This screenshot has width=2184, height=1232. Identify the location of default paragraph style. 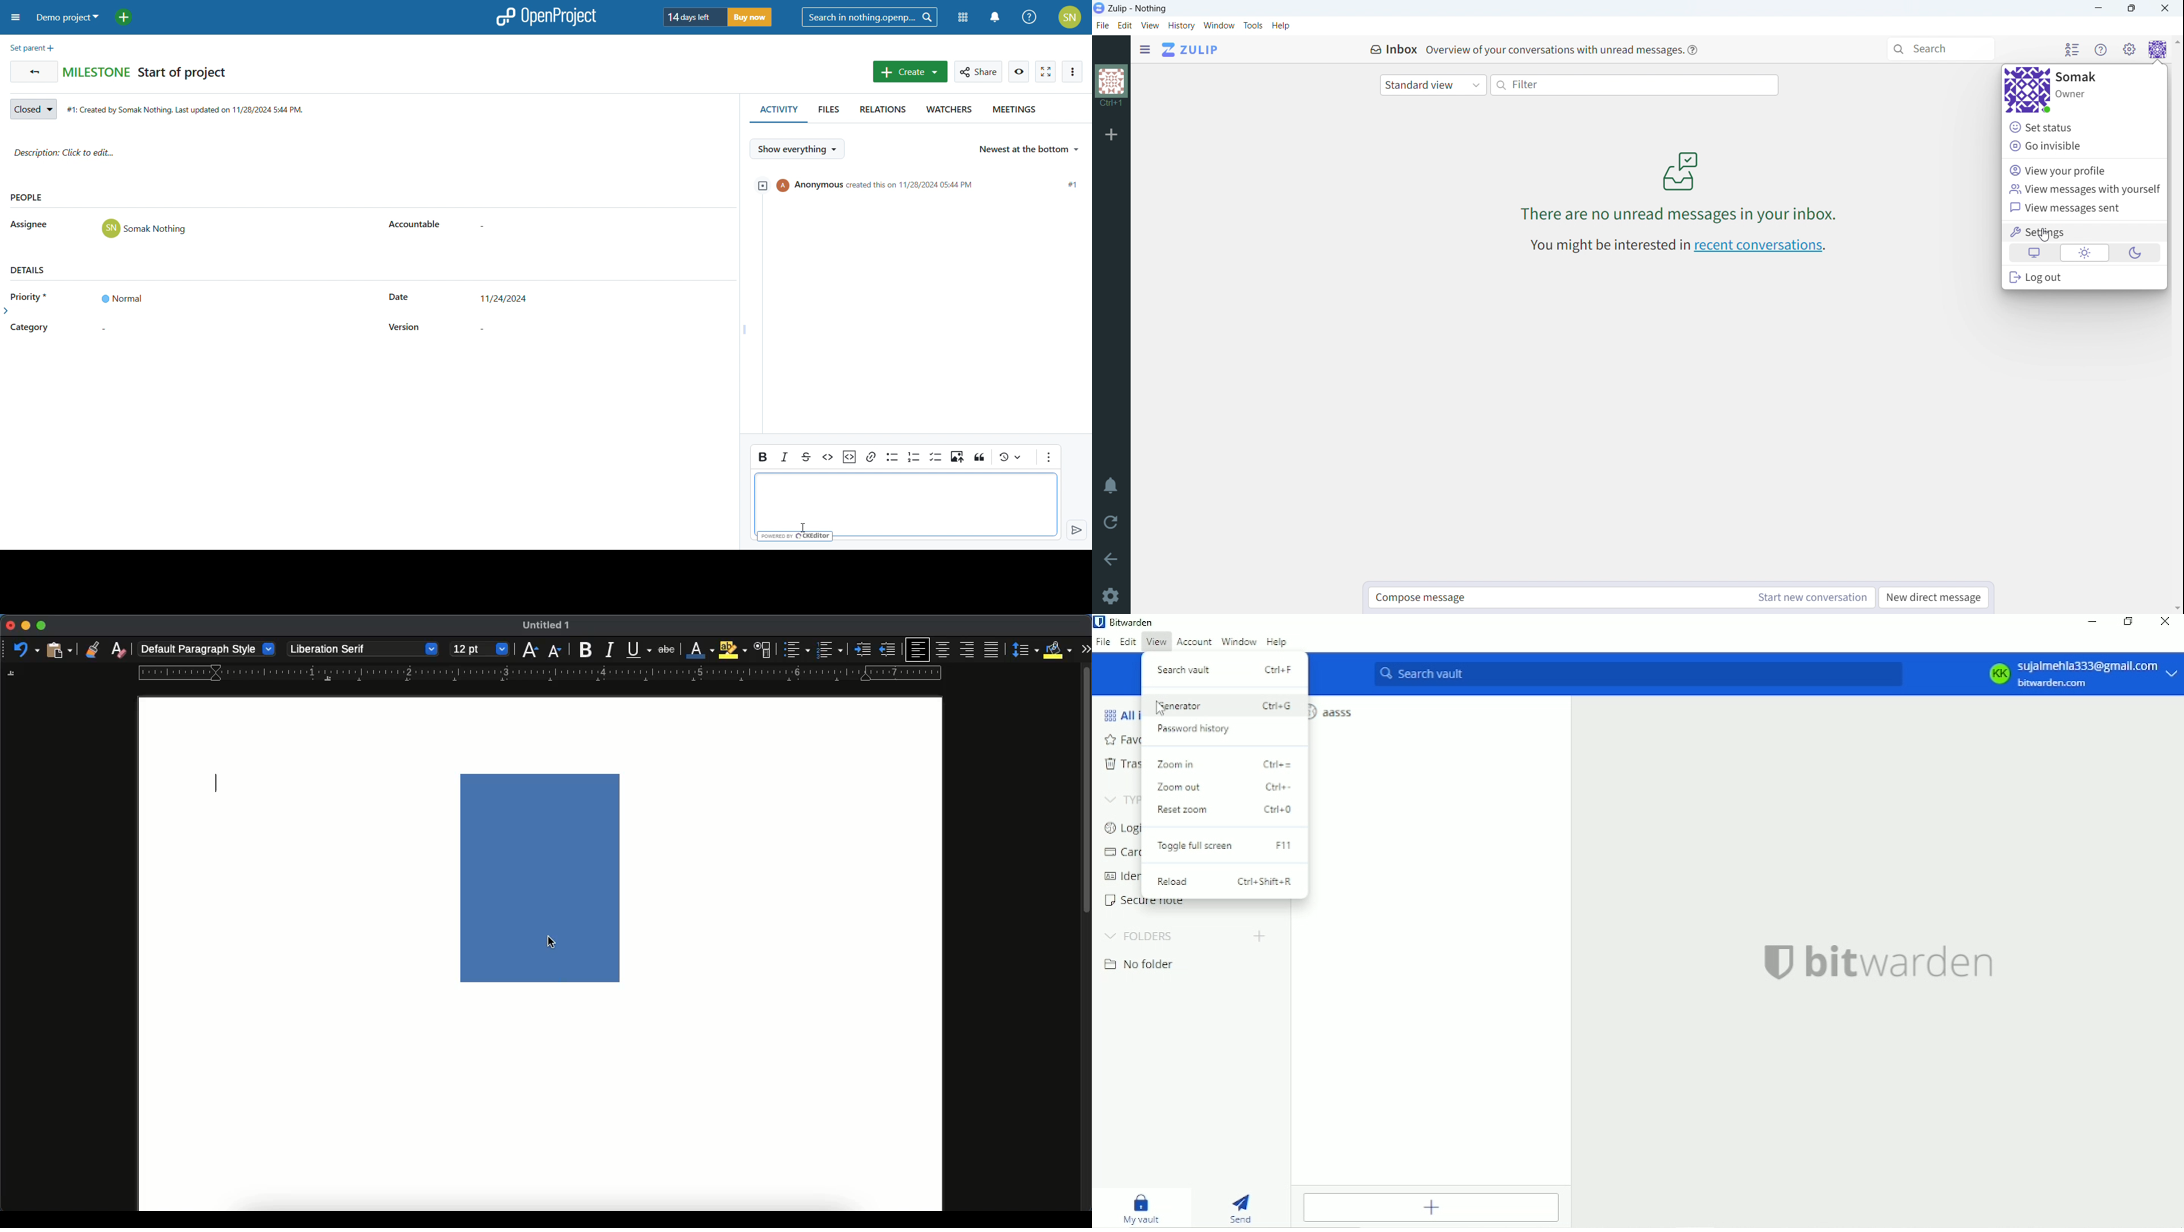
(206, 650).